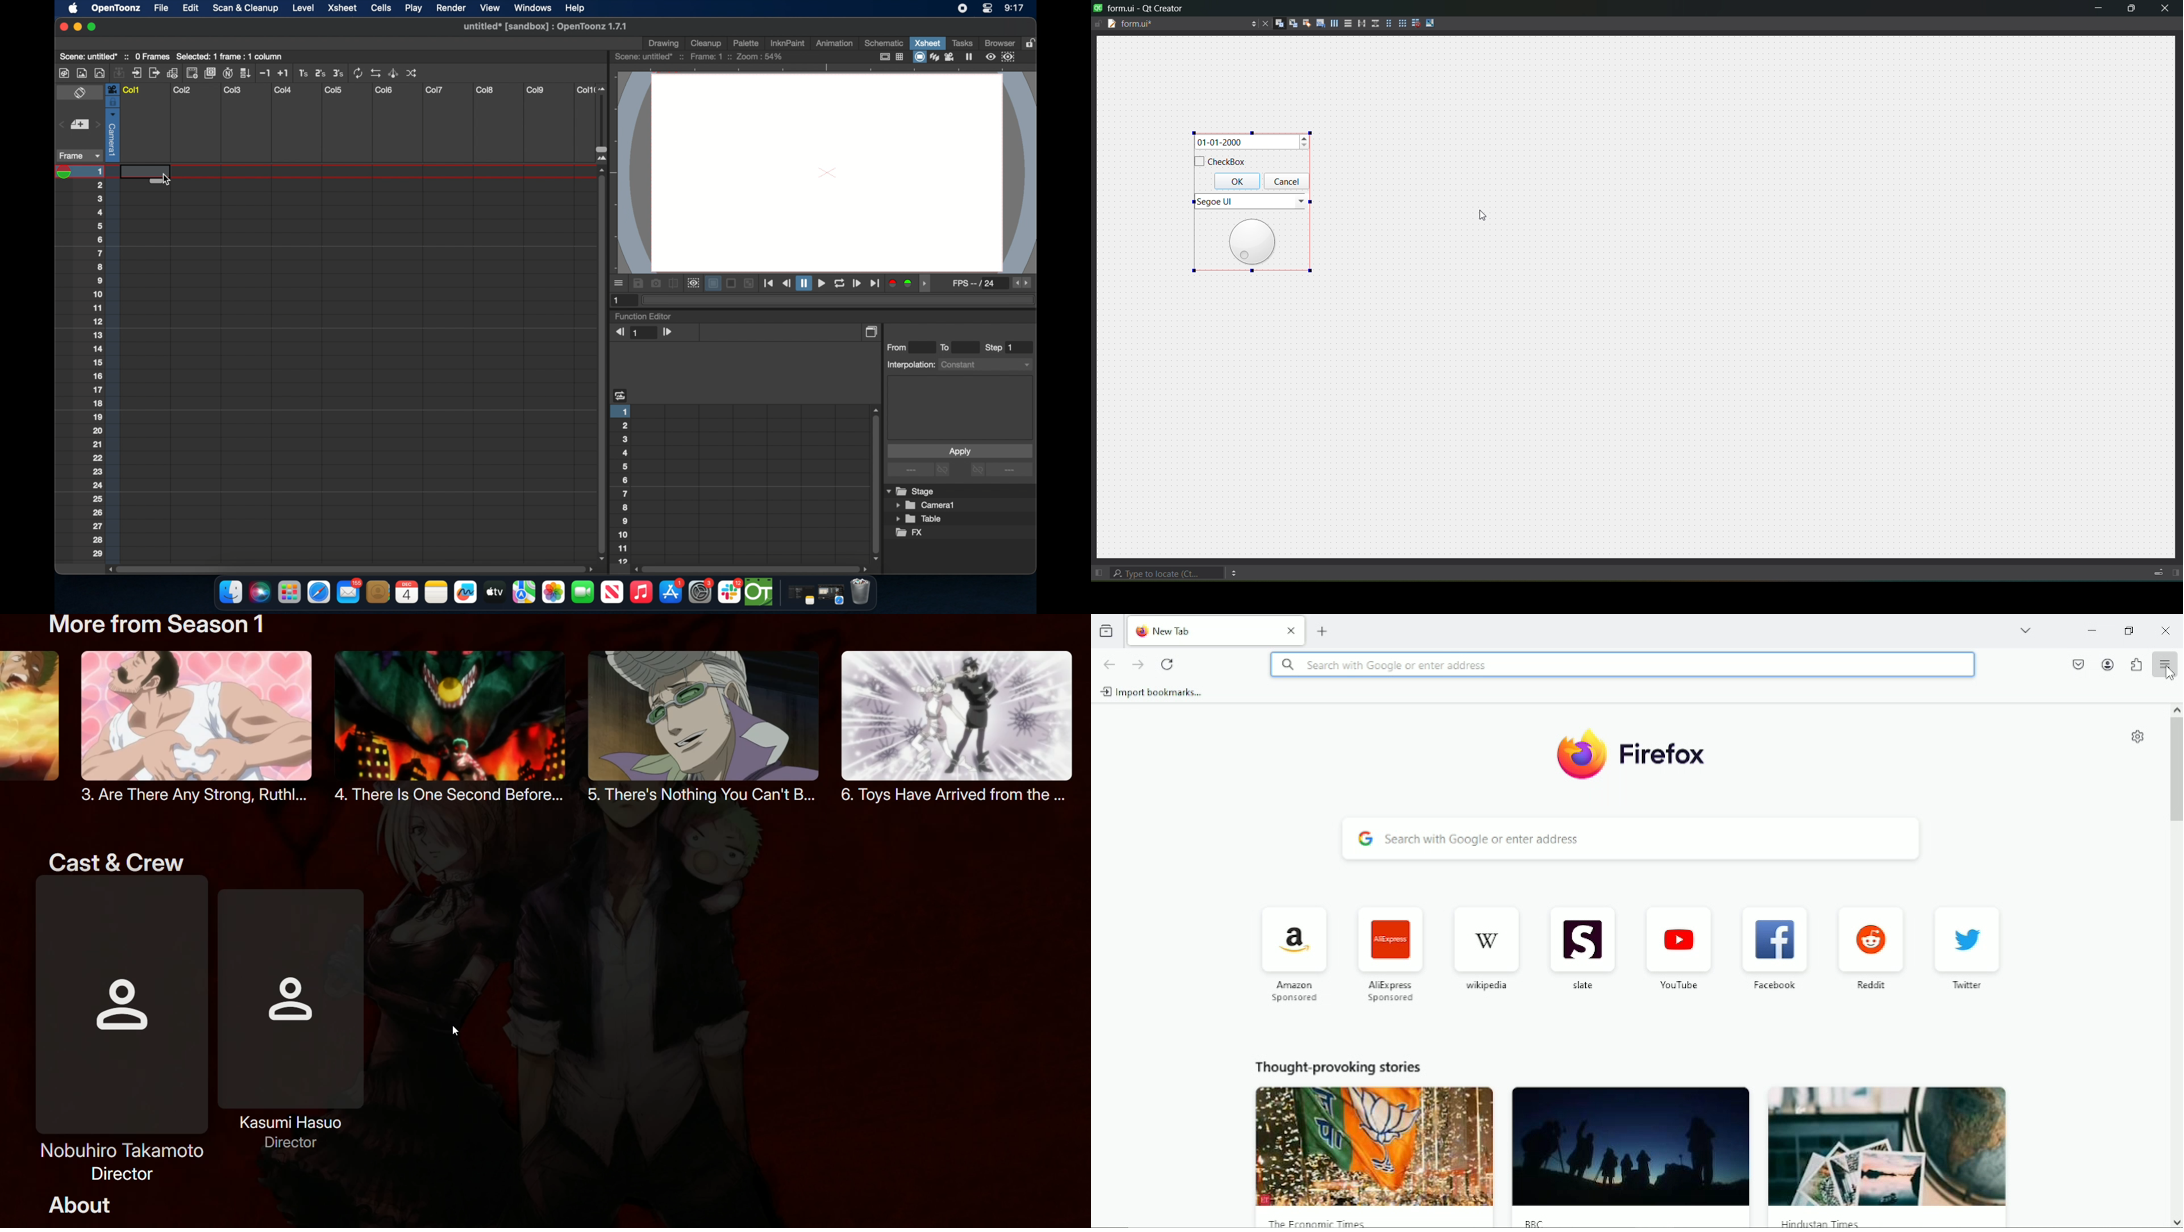 The width and height of the screenshot is (2184, 1232). What do you see at coordinates (999, 42) in the screenshot?
I see `browser` at bounding box center [999, 42].